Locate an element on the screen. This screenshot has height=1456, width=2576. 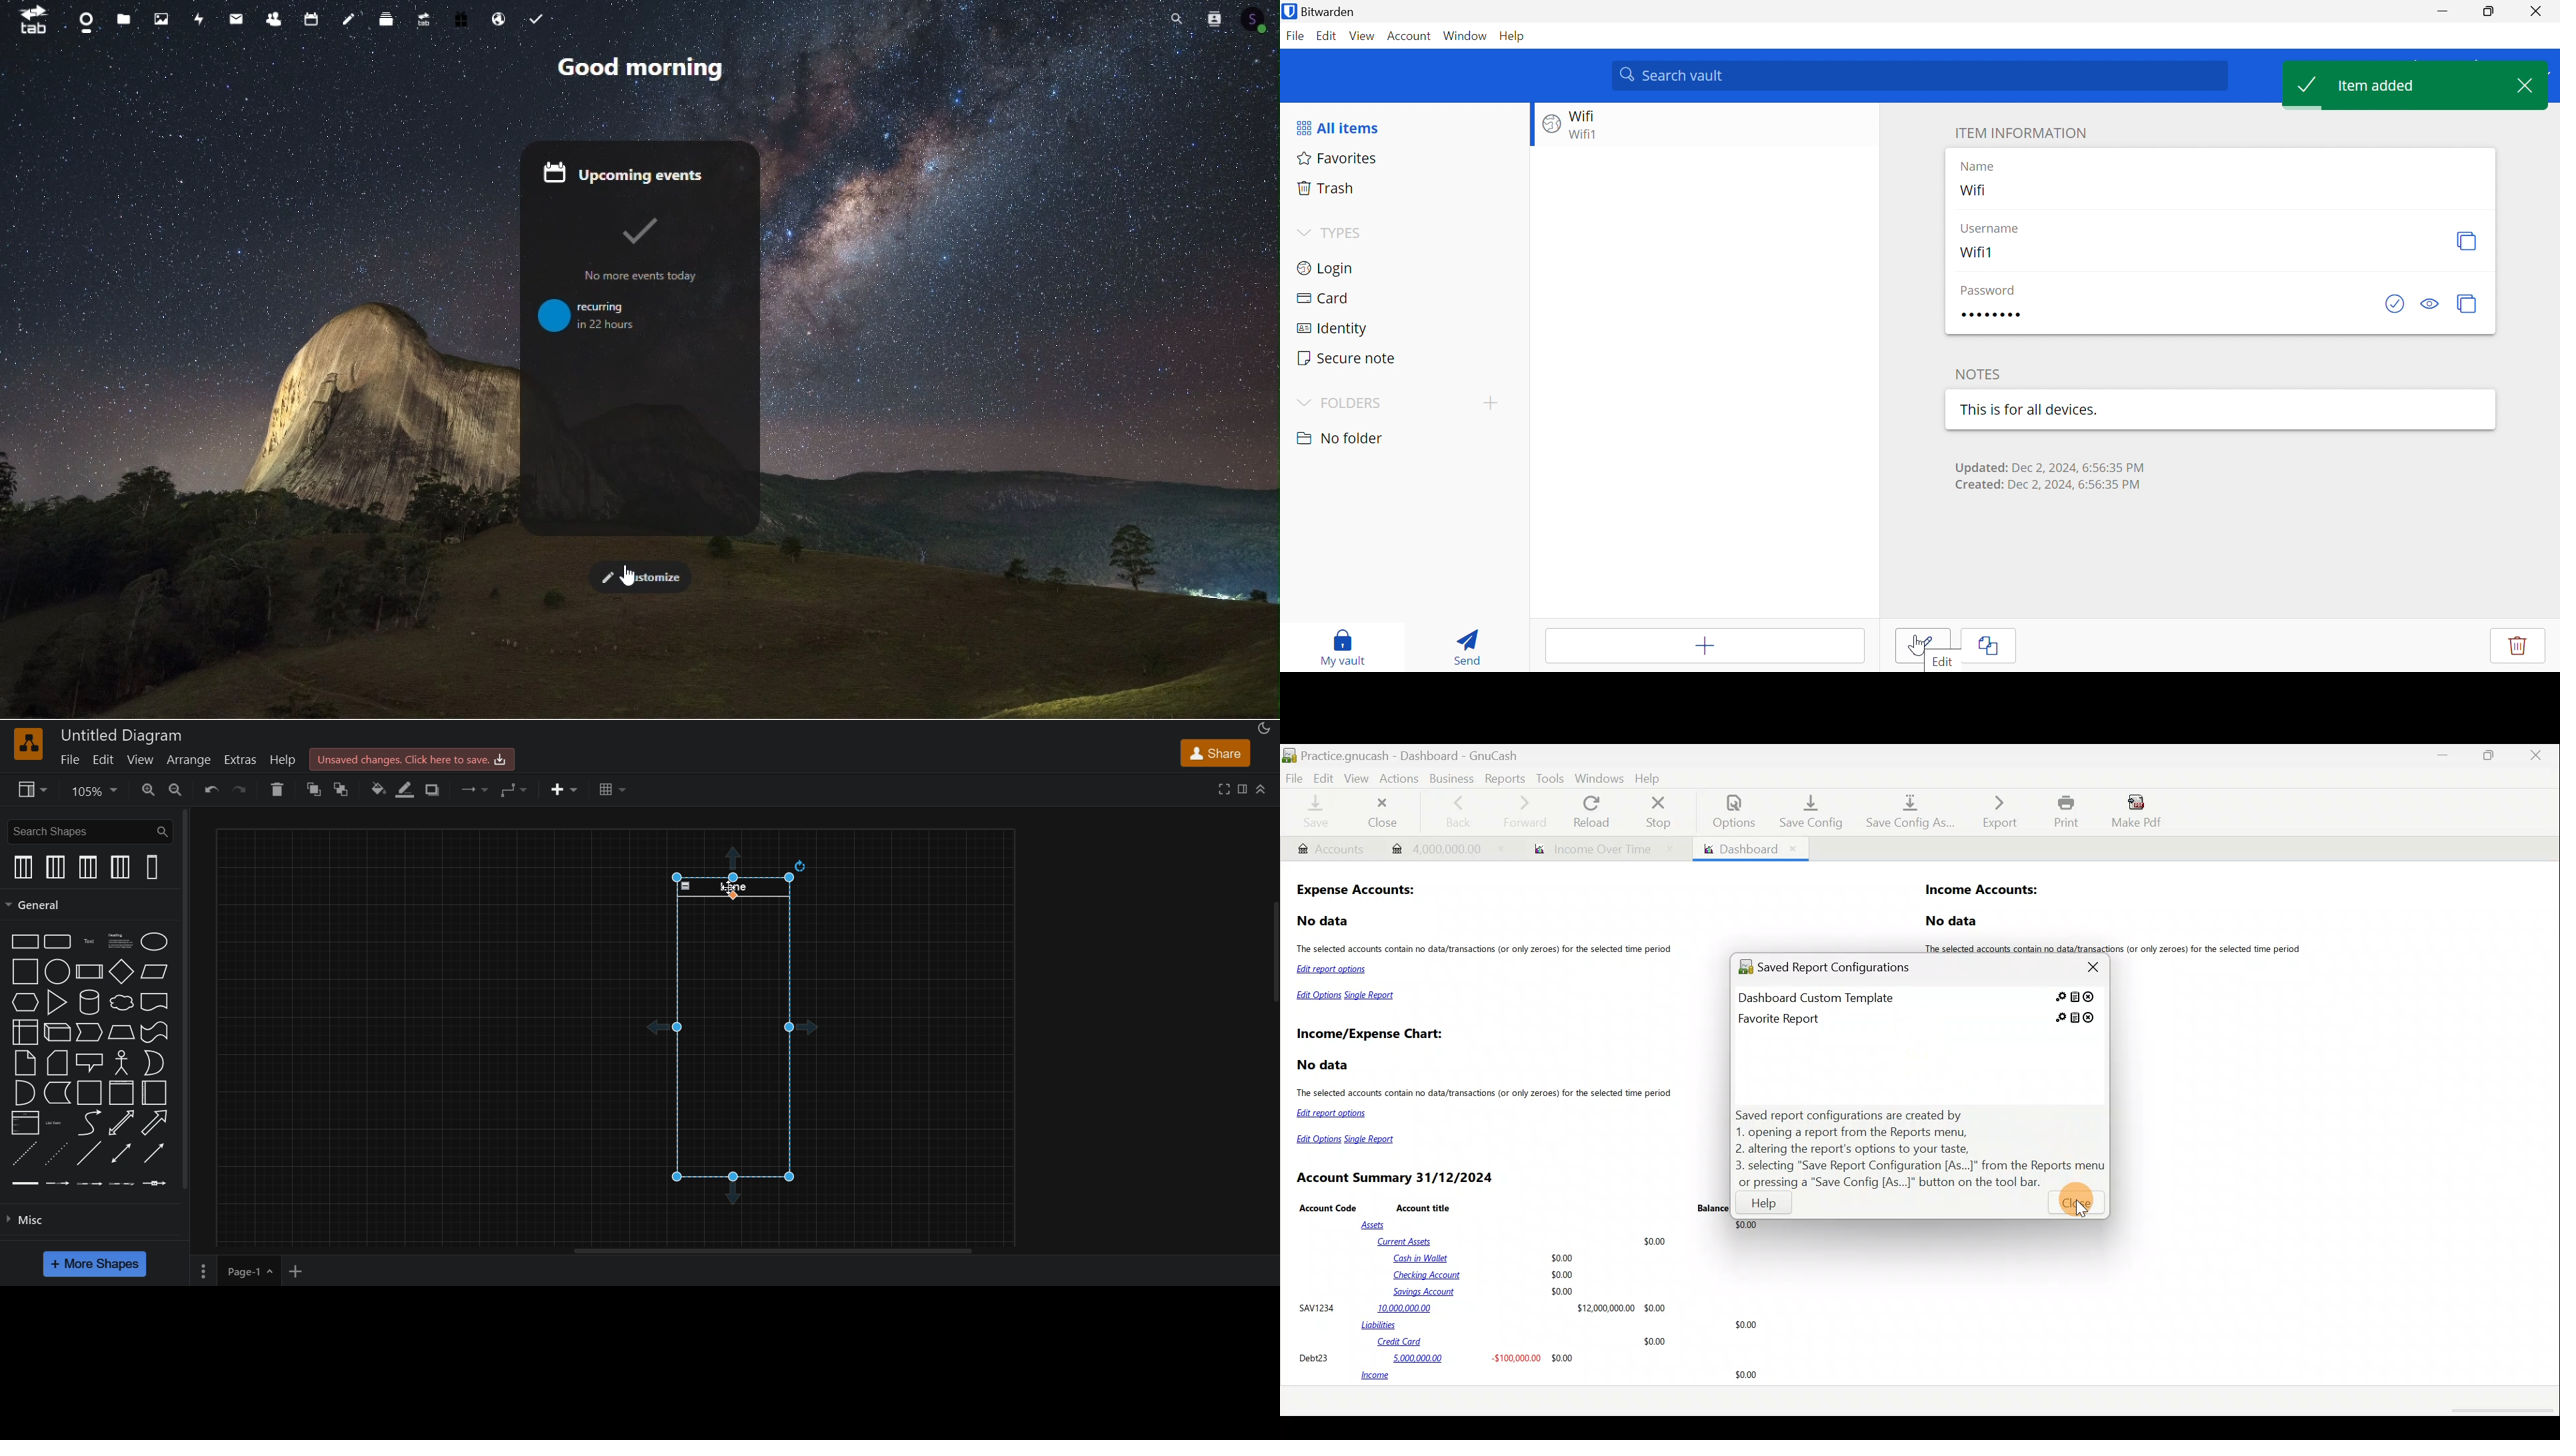
Export is located at coordinates (1993, 811).